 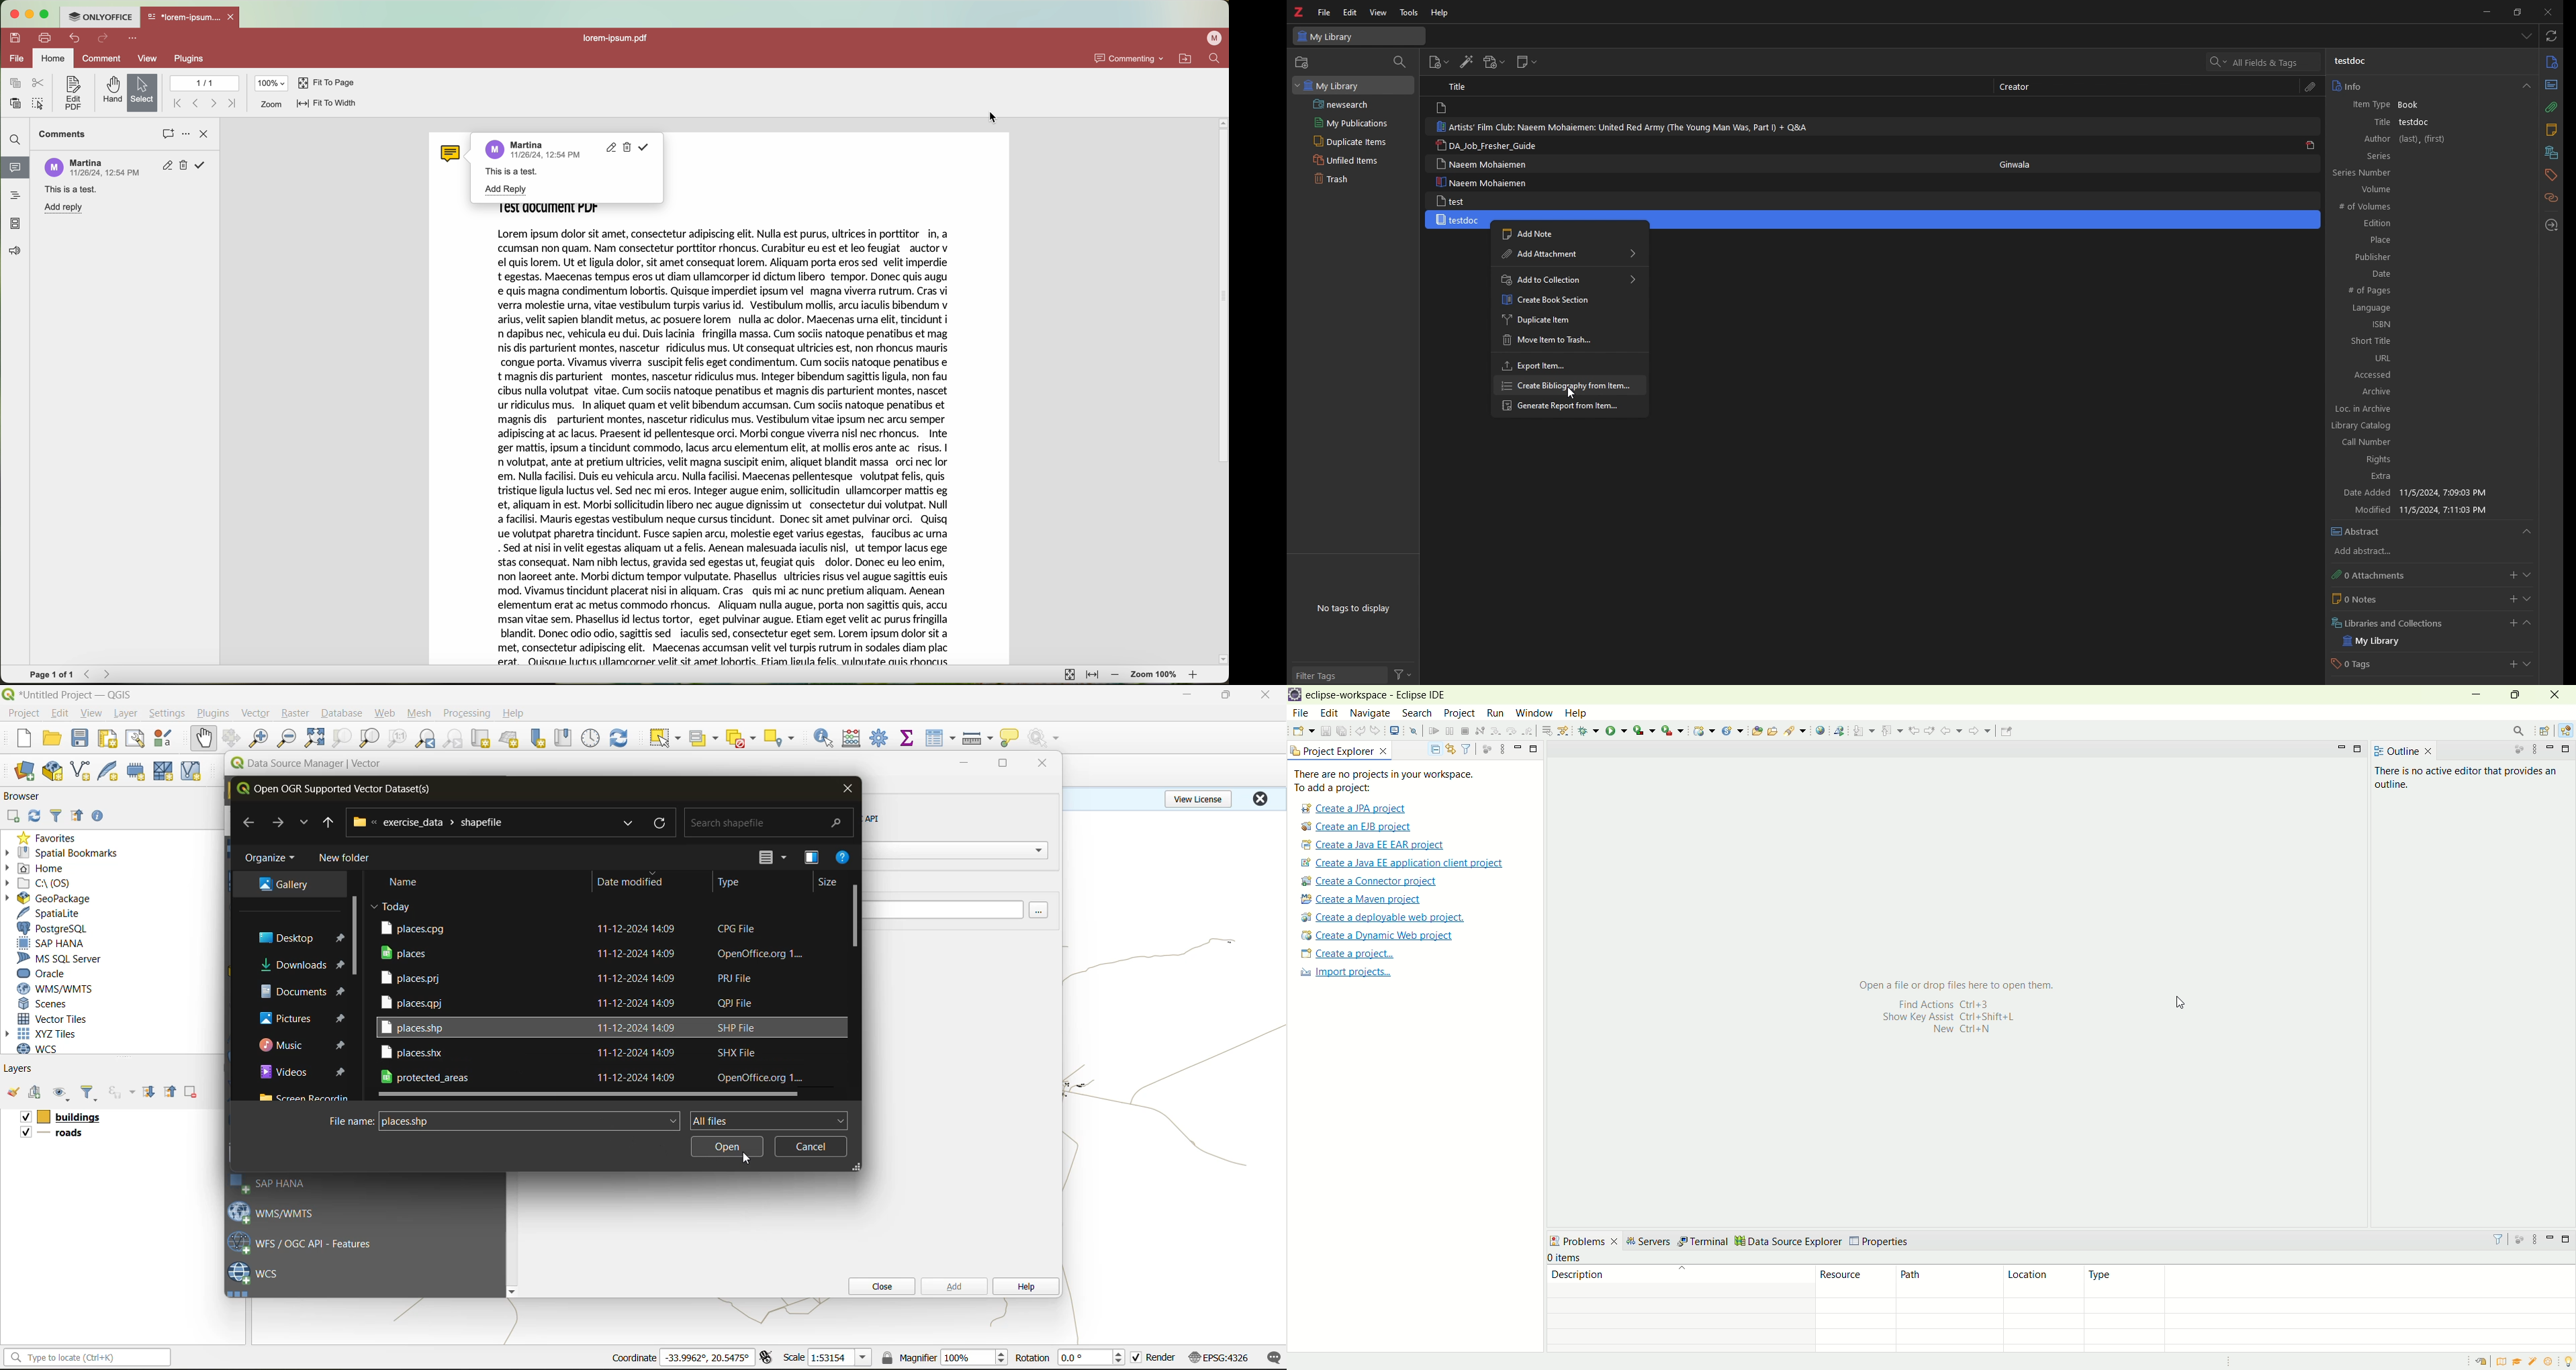 What do you see at coordinates (1354, 809) in the screenshot?
I see `create a JPA project` at bounding box center [1354, 809].